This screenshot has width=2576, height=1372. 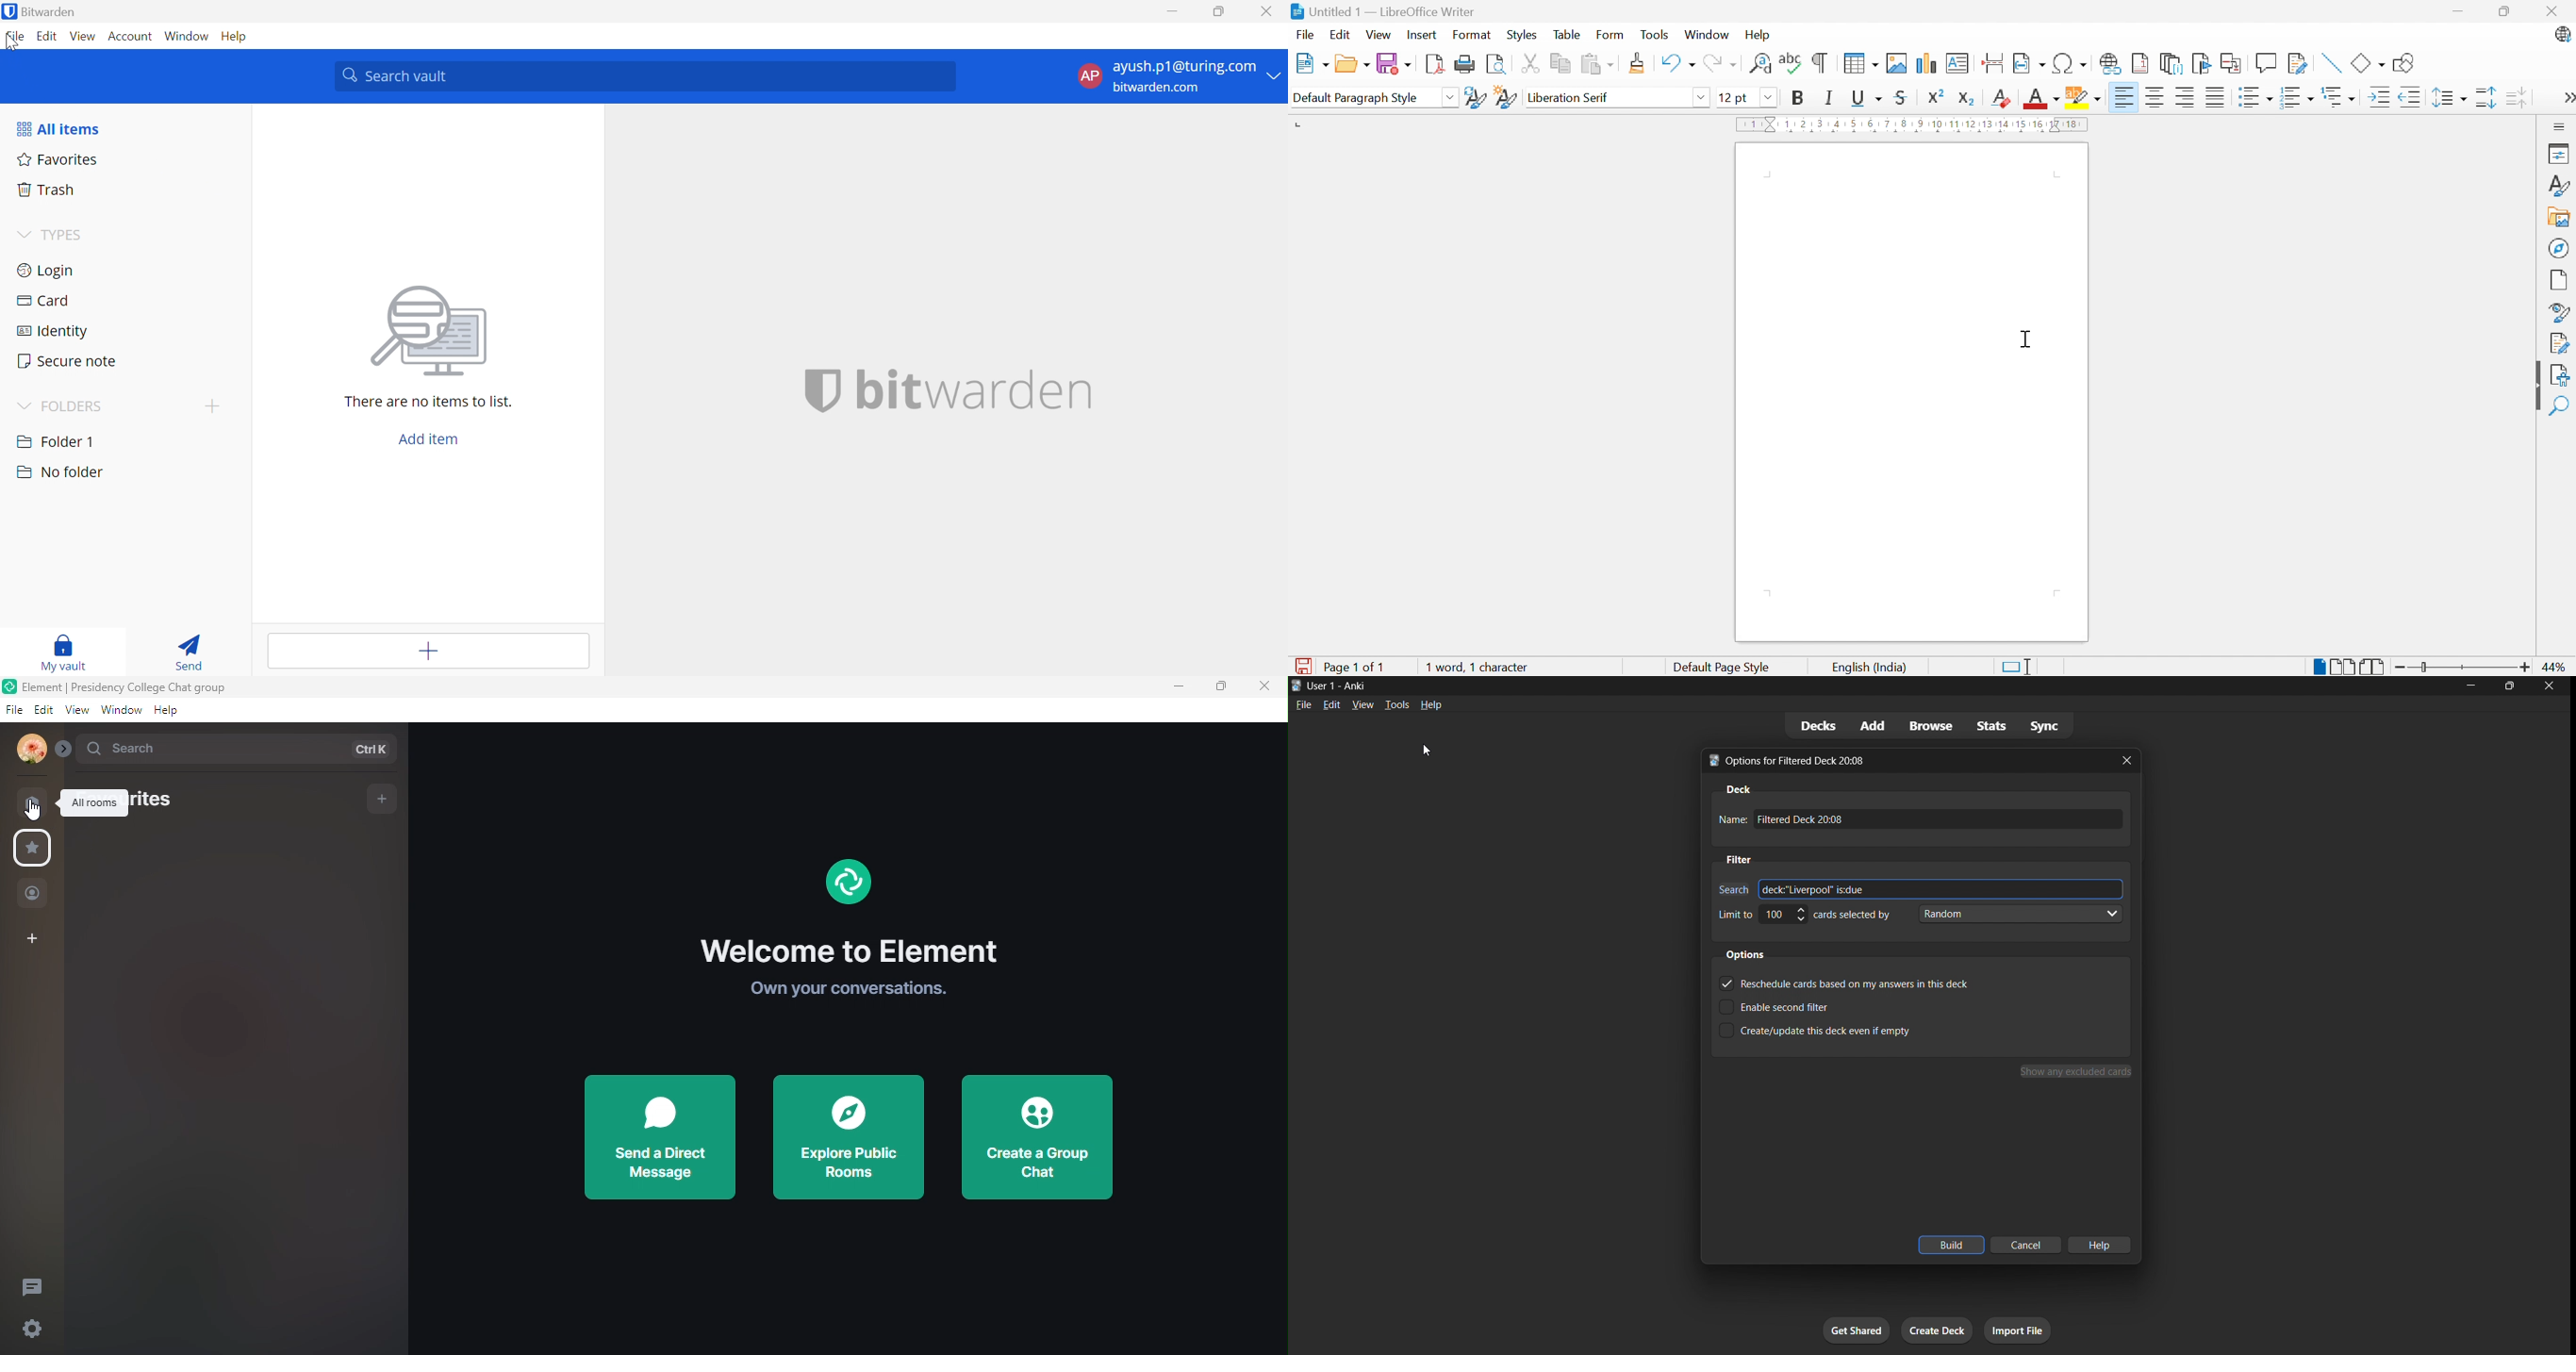 What do you see at coordinates (1361, 705) in the screenshot?
I see `view` at bounding box center [1361, 705].